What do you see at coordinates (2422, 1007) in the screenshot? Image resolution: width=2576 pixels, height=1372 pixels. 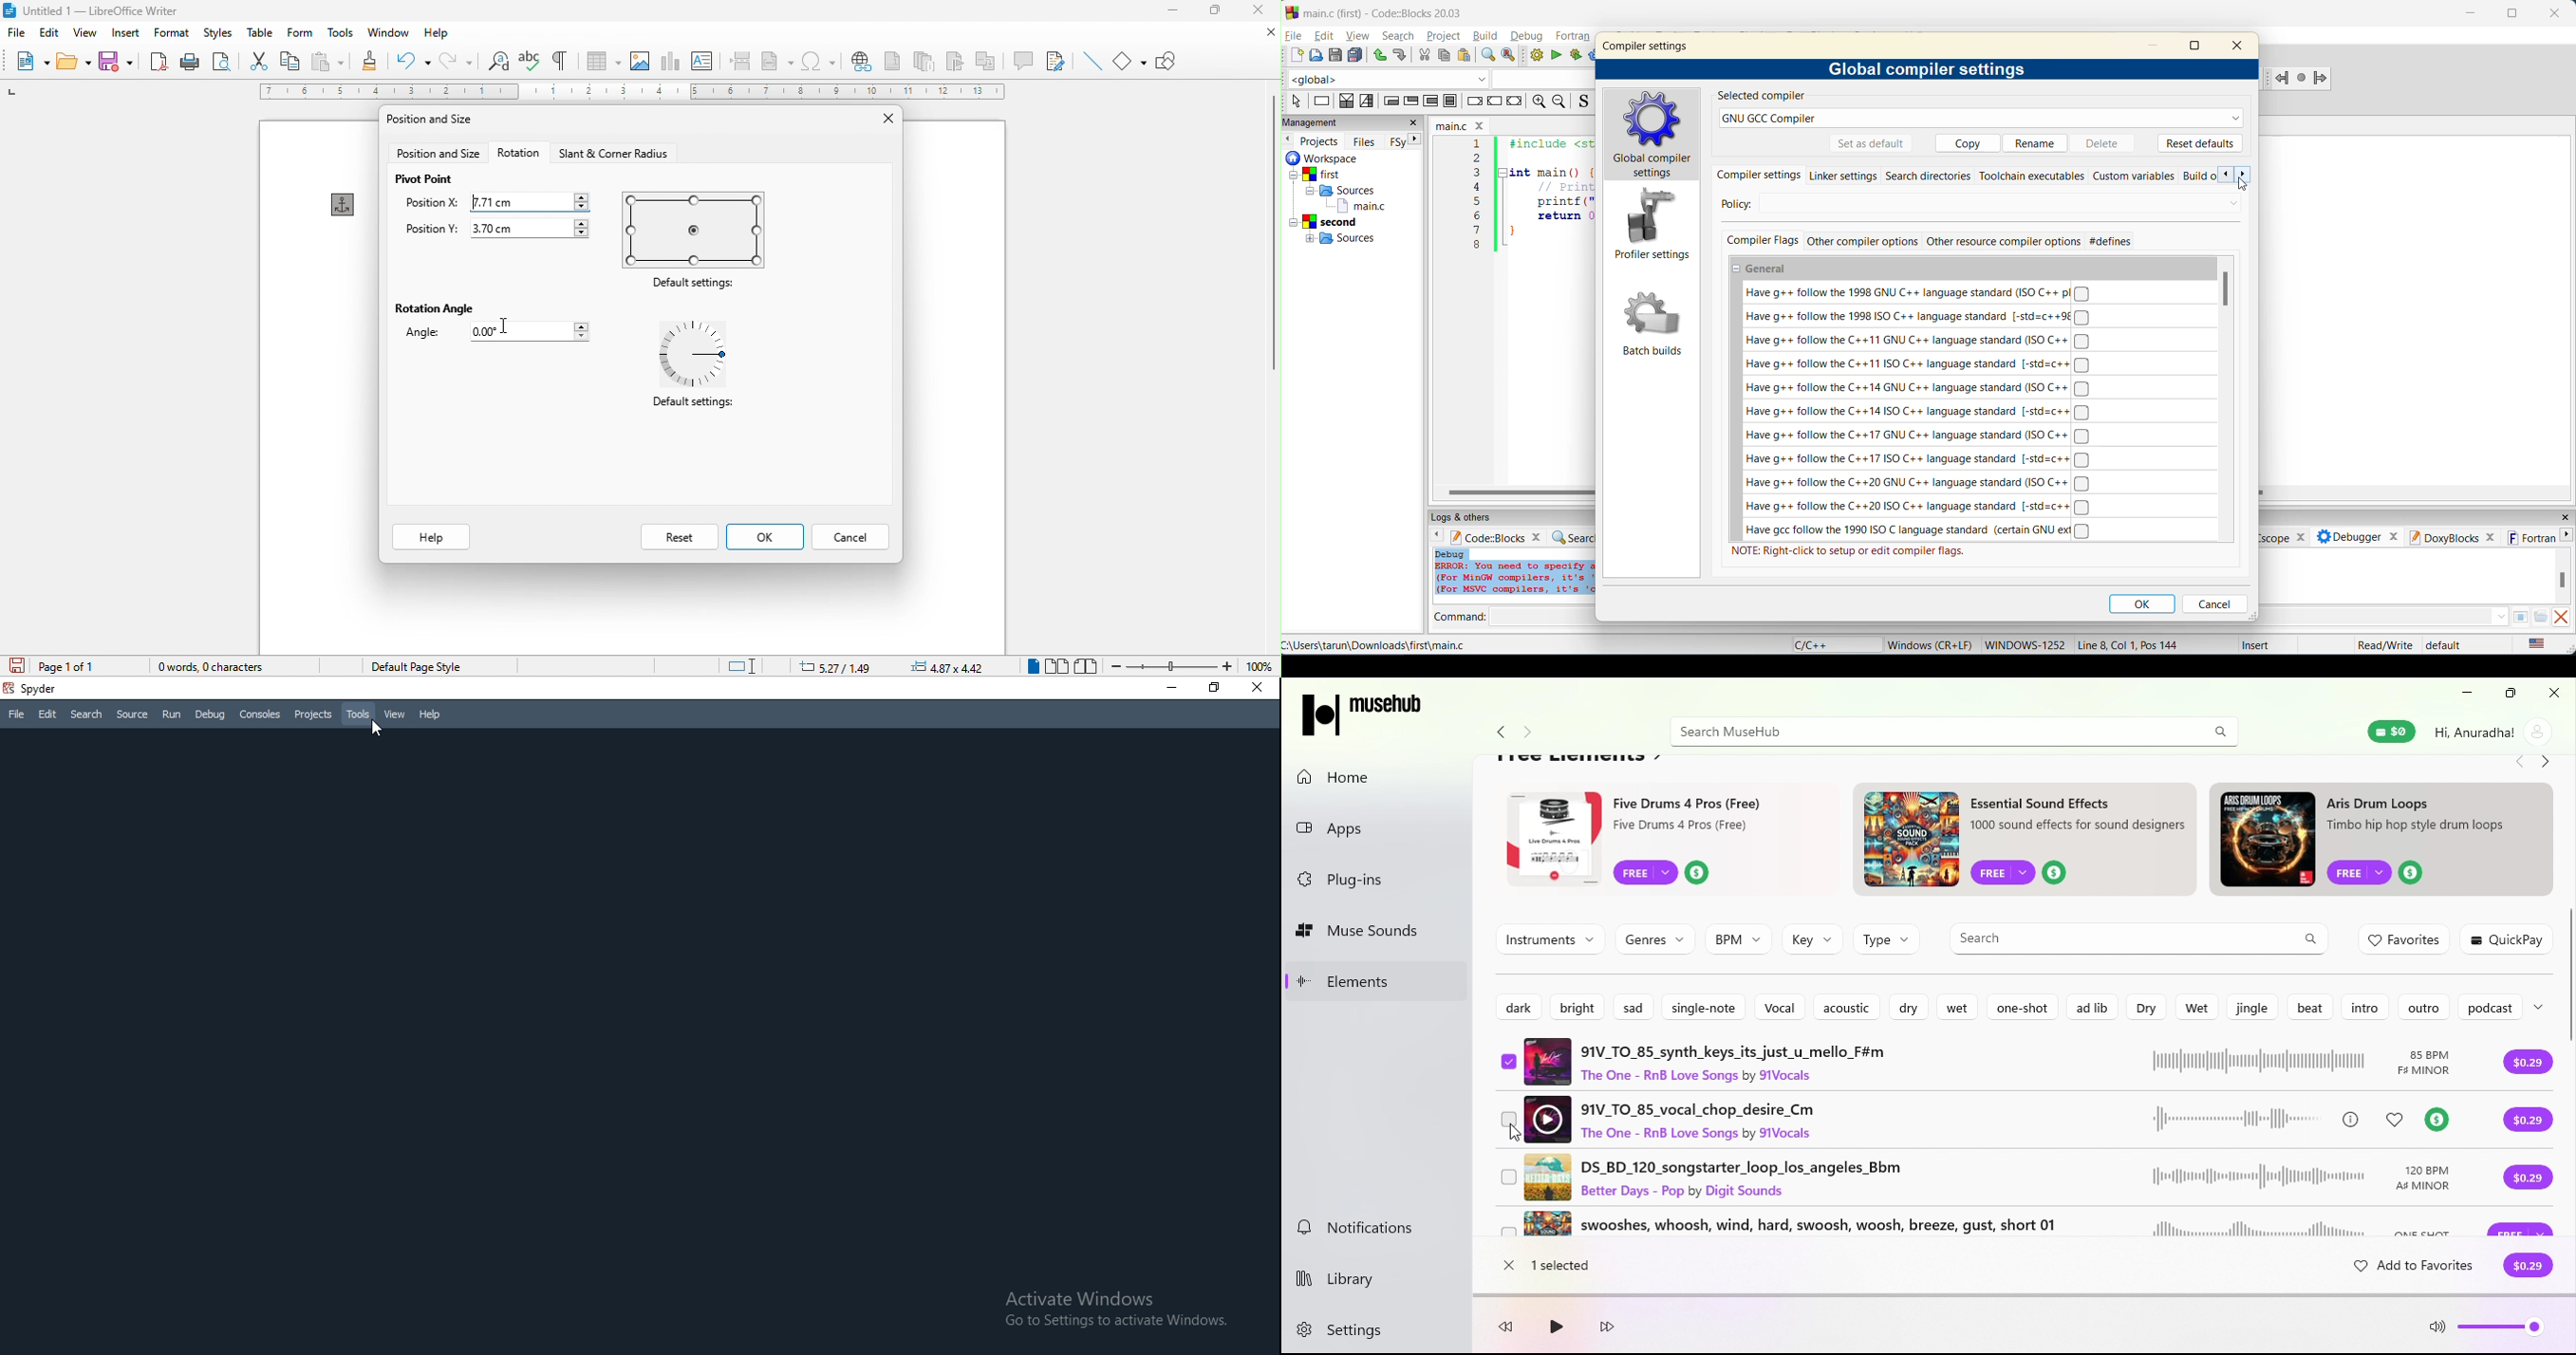 I see `outro` at bounding box center [2422, 1007].